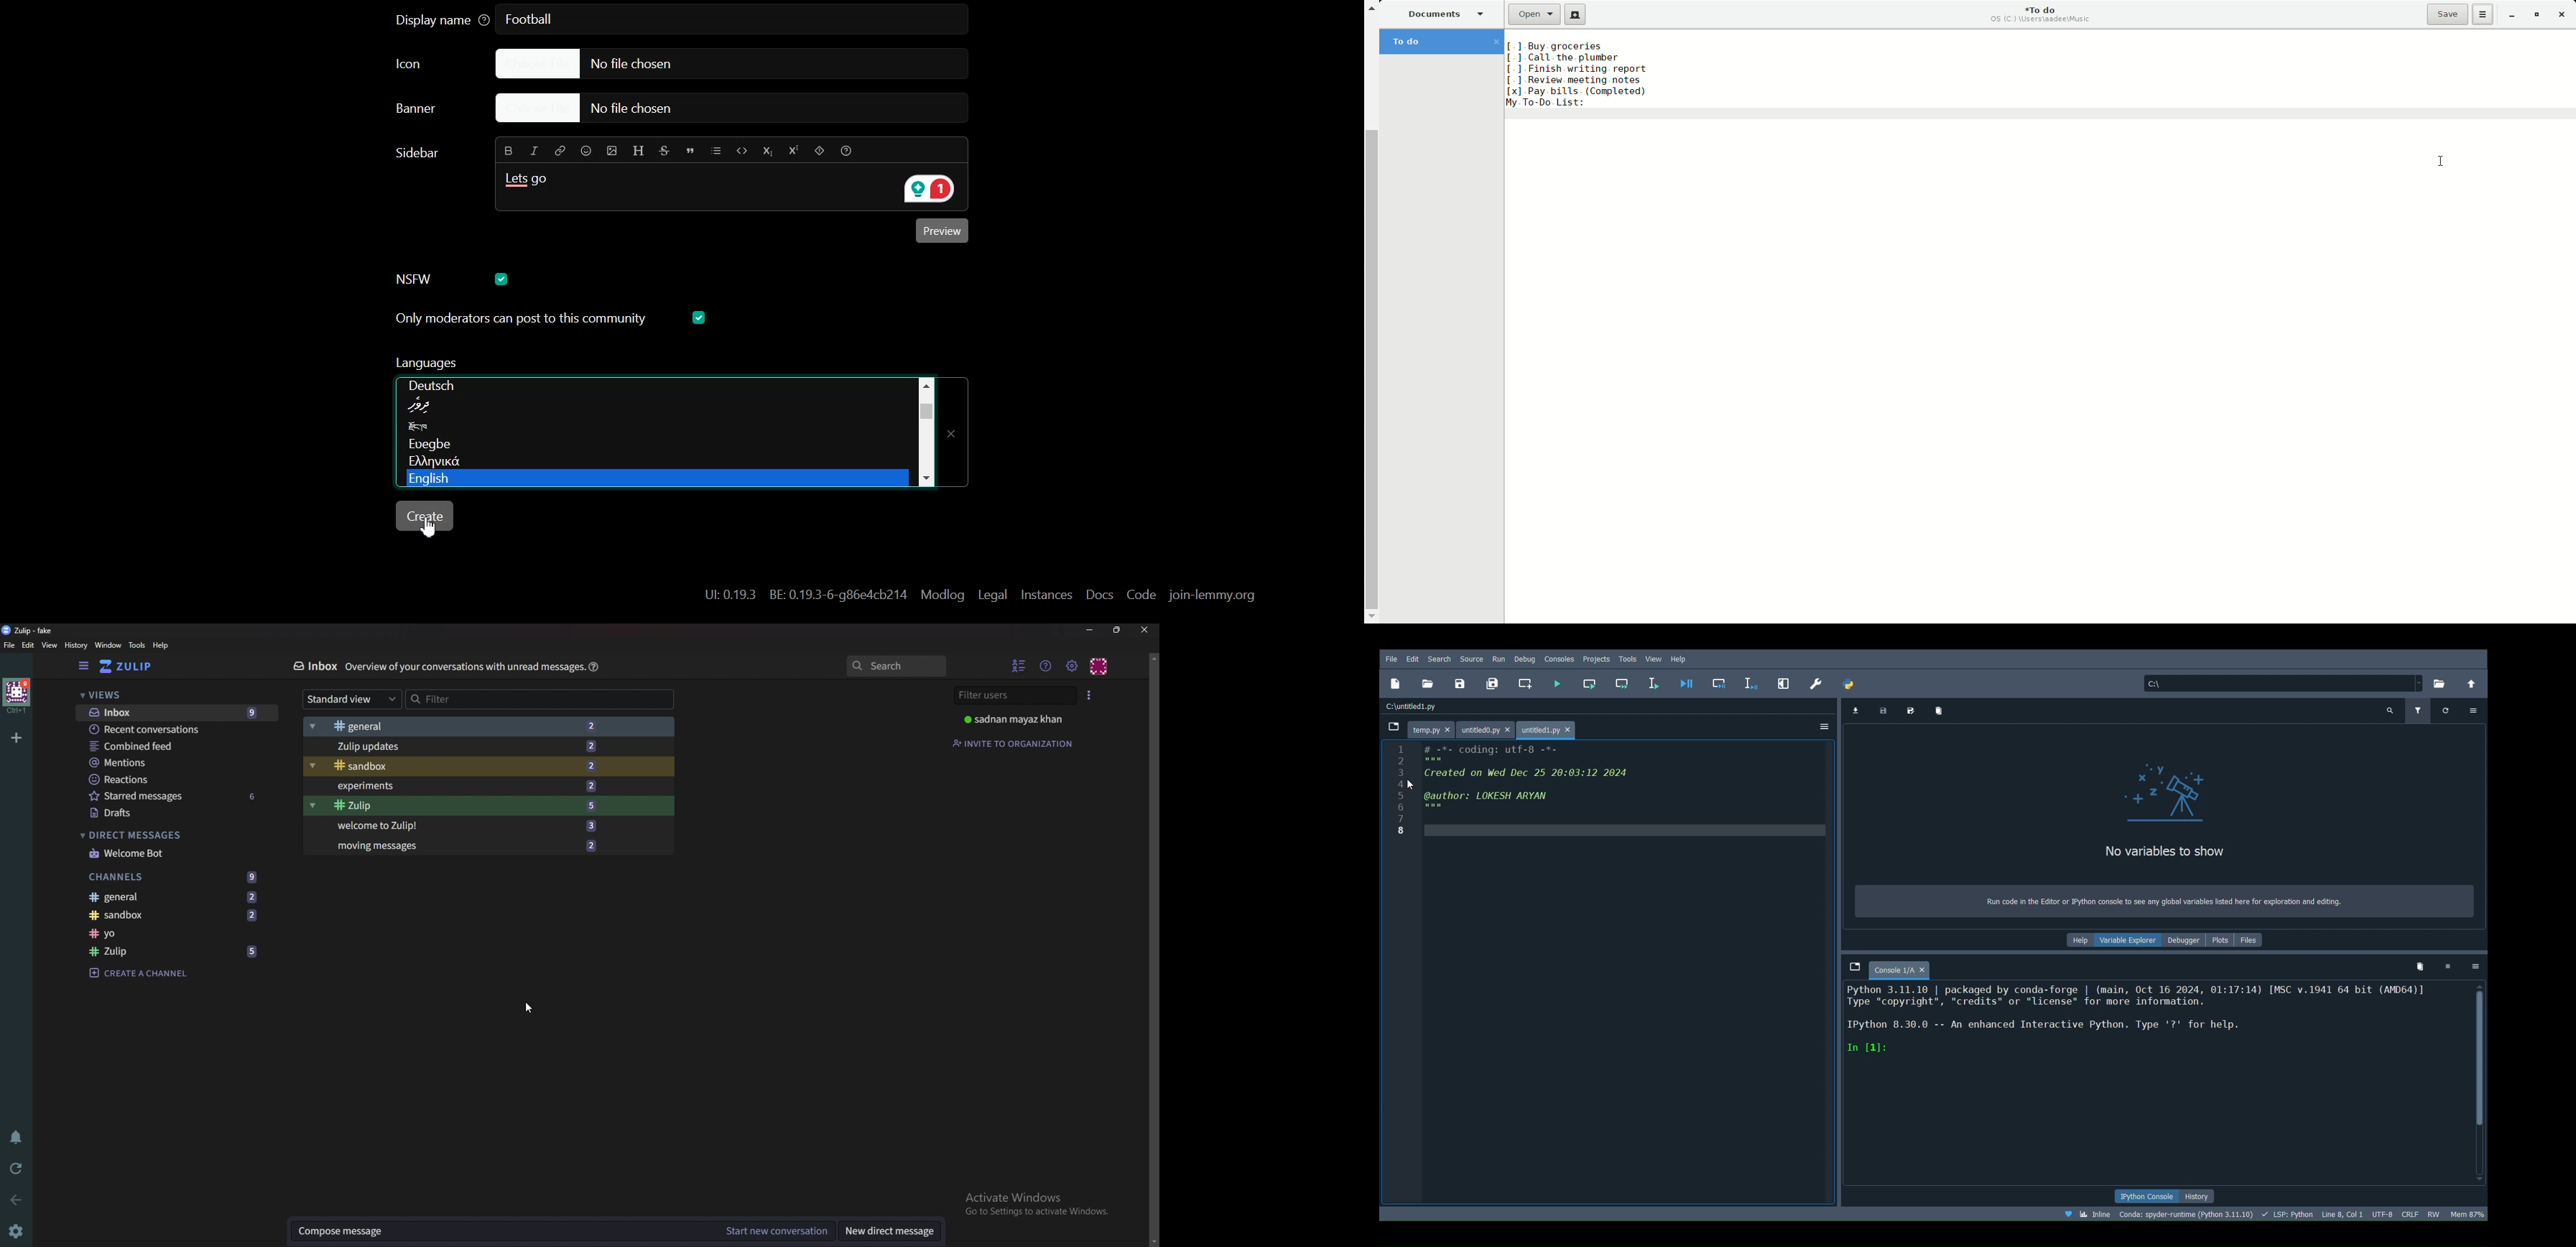 The height and width of the screenshot is (1260, 2576). What do you see at coordinates (493, 1231) in the screenshot?
I see `Compose message` at bounding box center [493, 1231].